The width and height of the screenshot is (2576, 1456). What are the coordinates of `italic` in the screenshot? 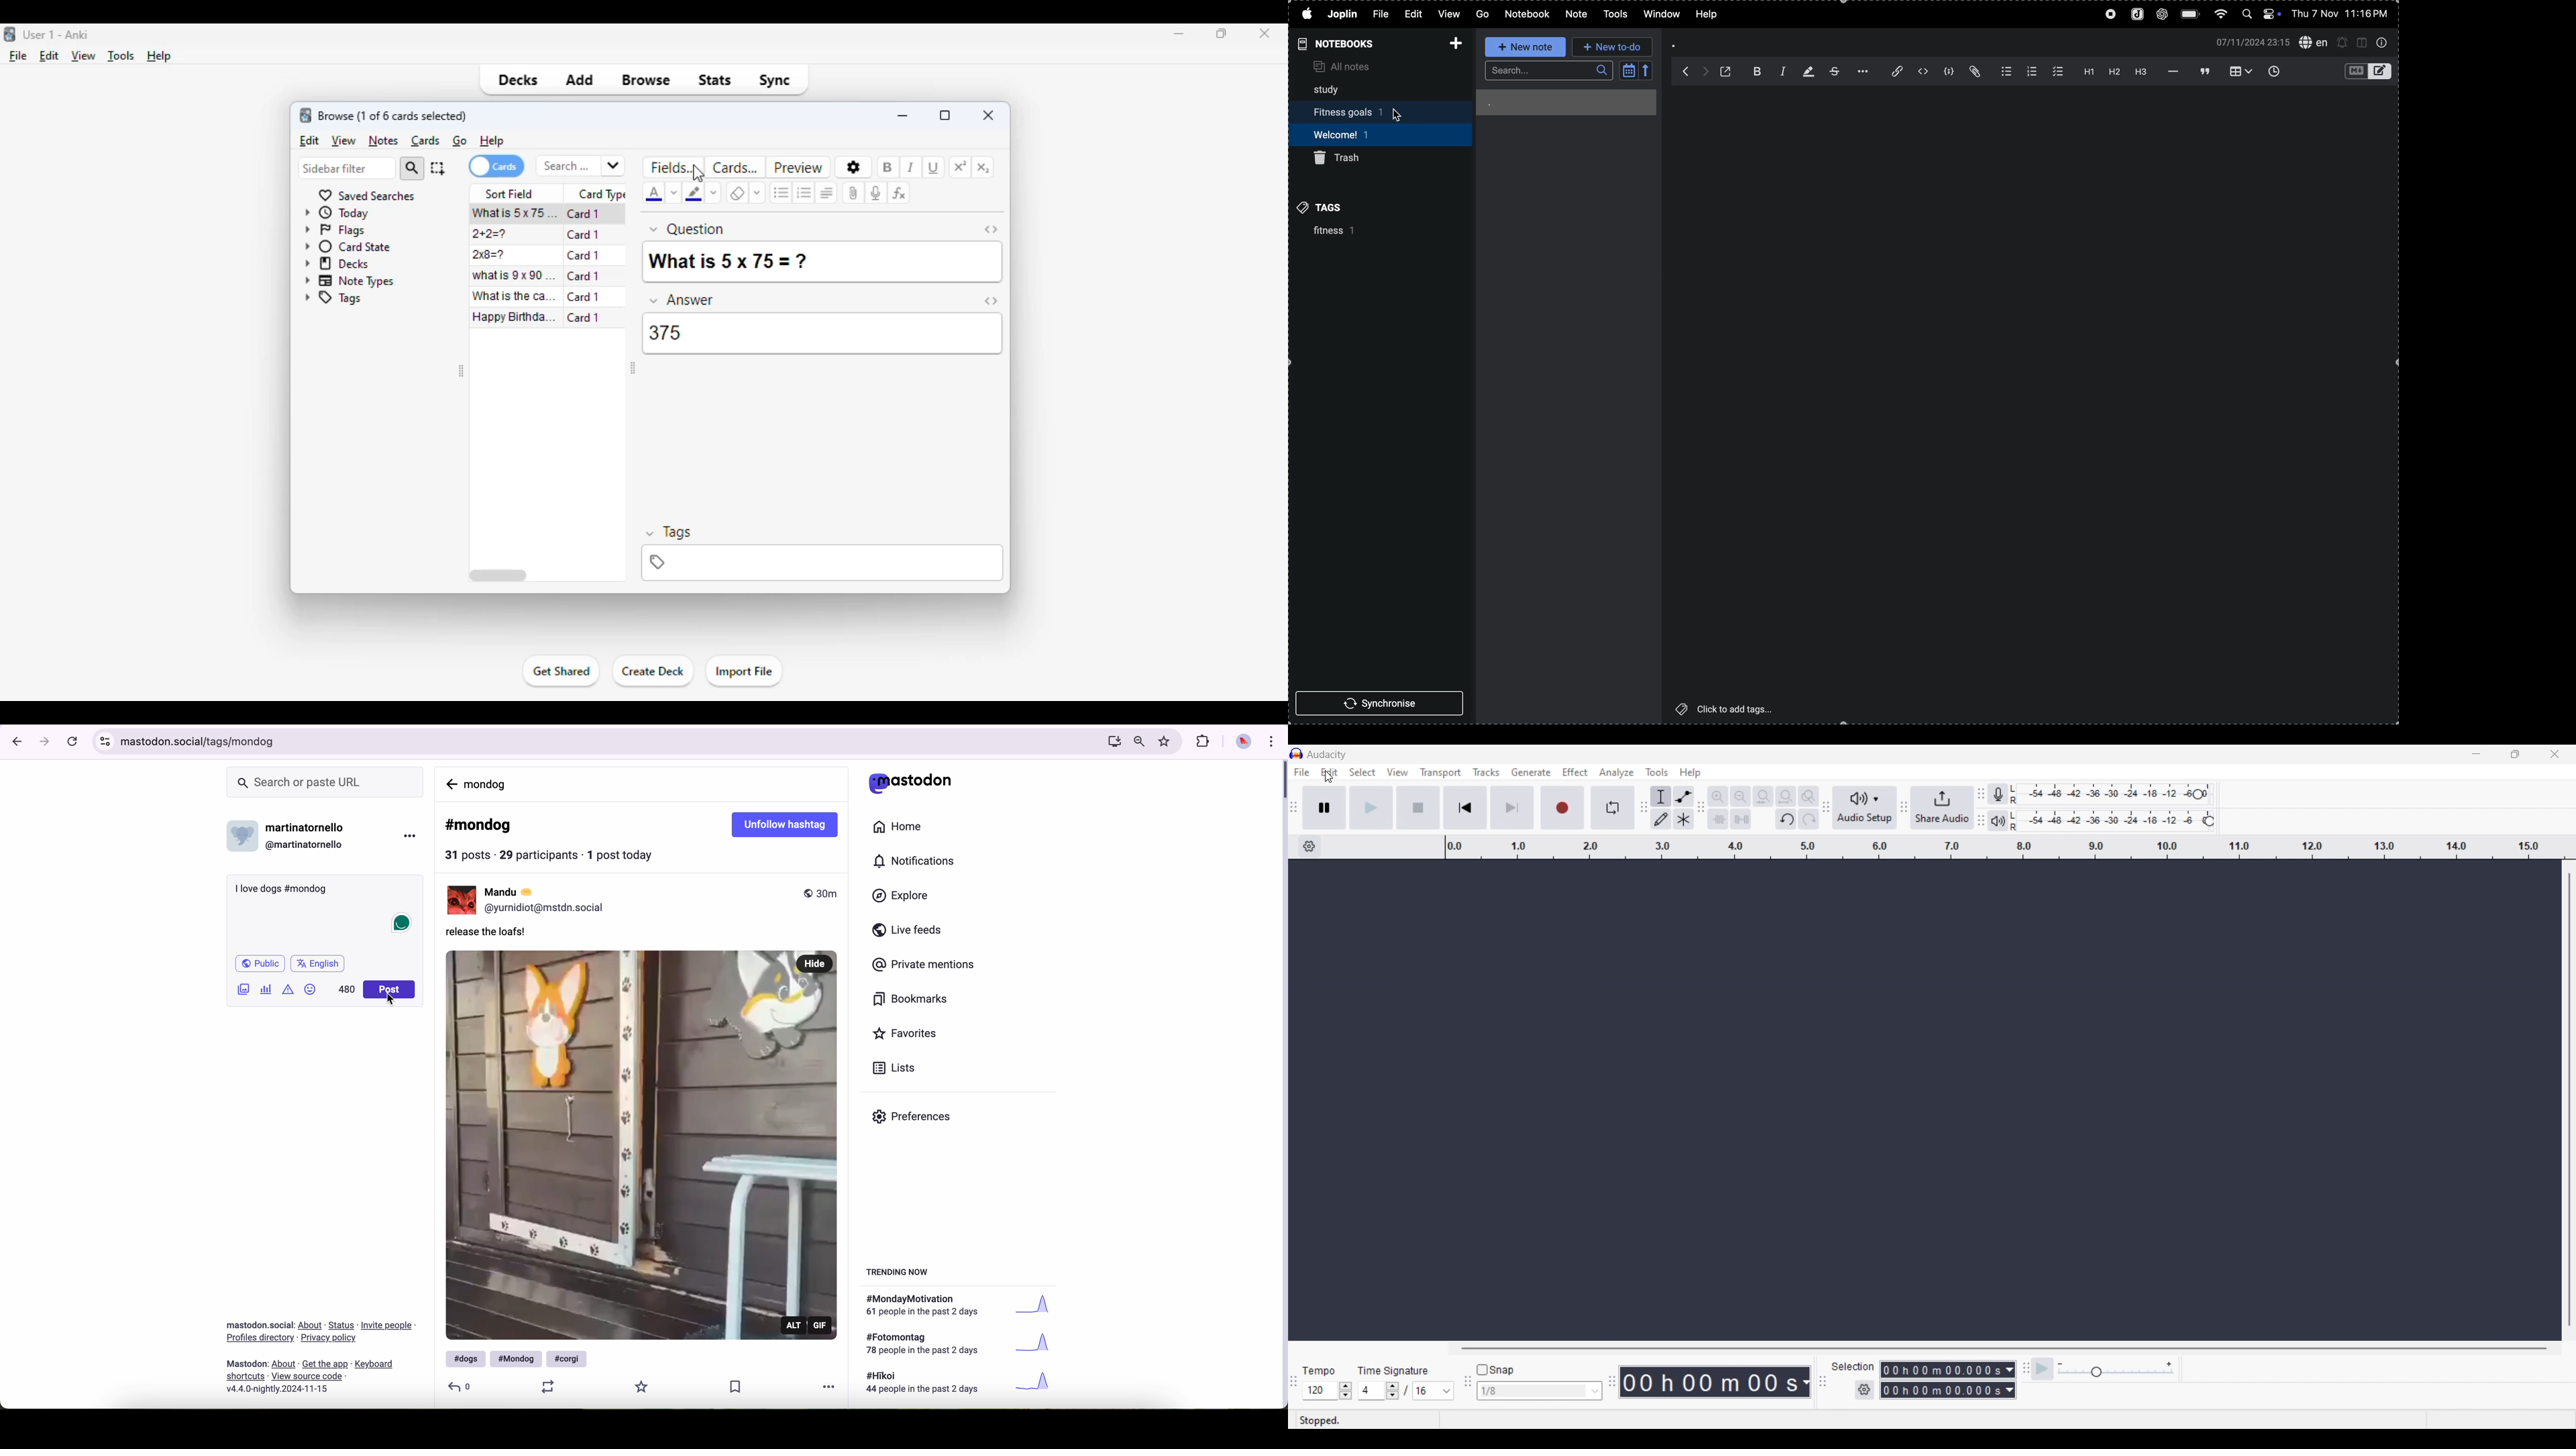 It's located at (911, 167).